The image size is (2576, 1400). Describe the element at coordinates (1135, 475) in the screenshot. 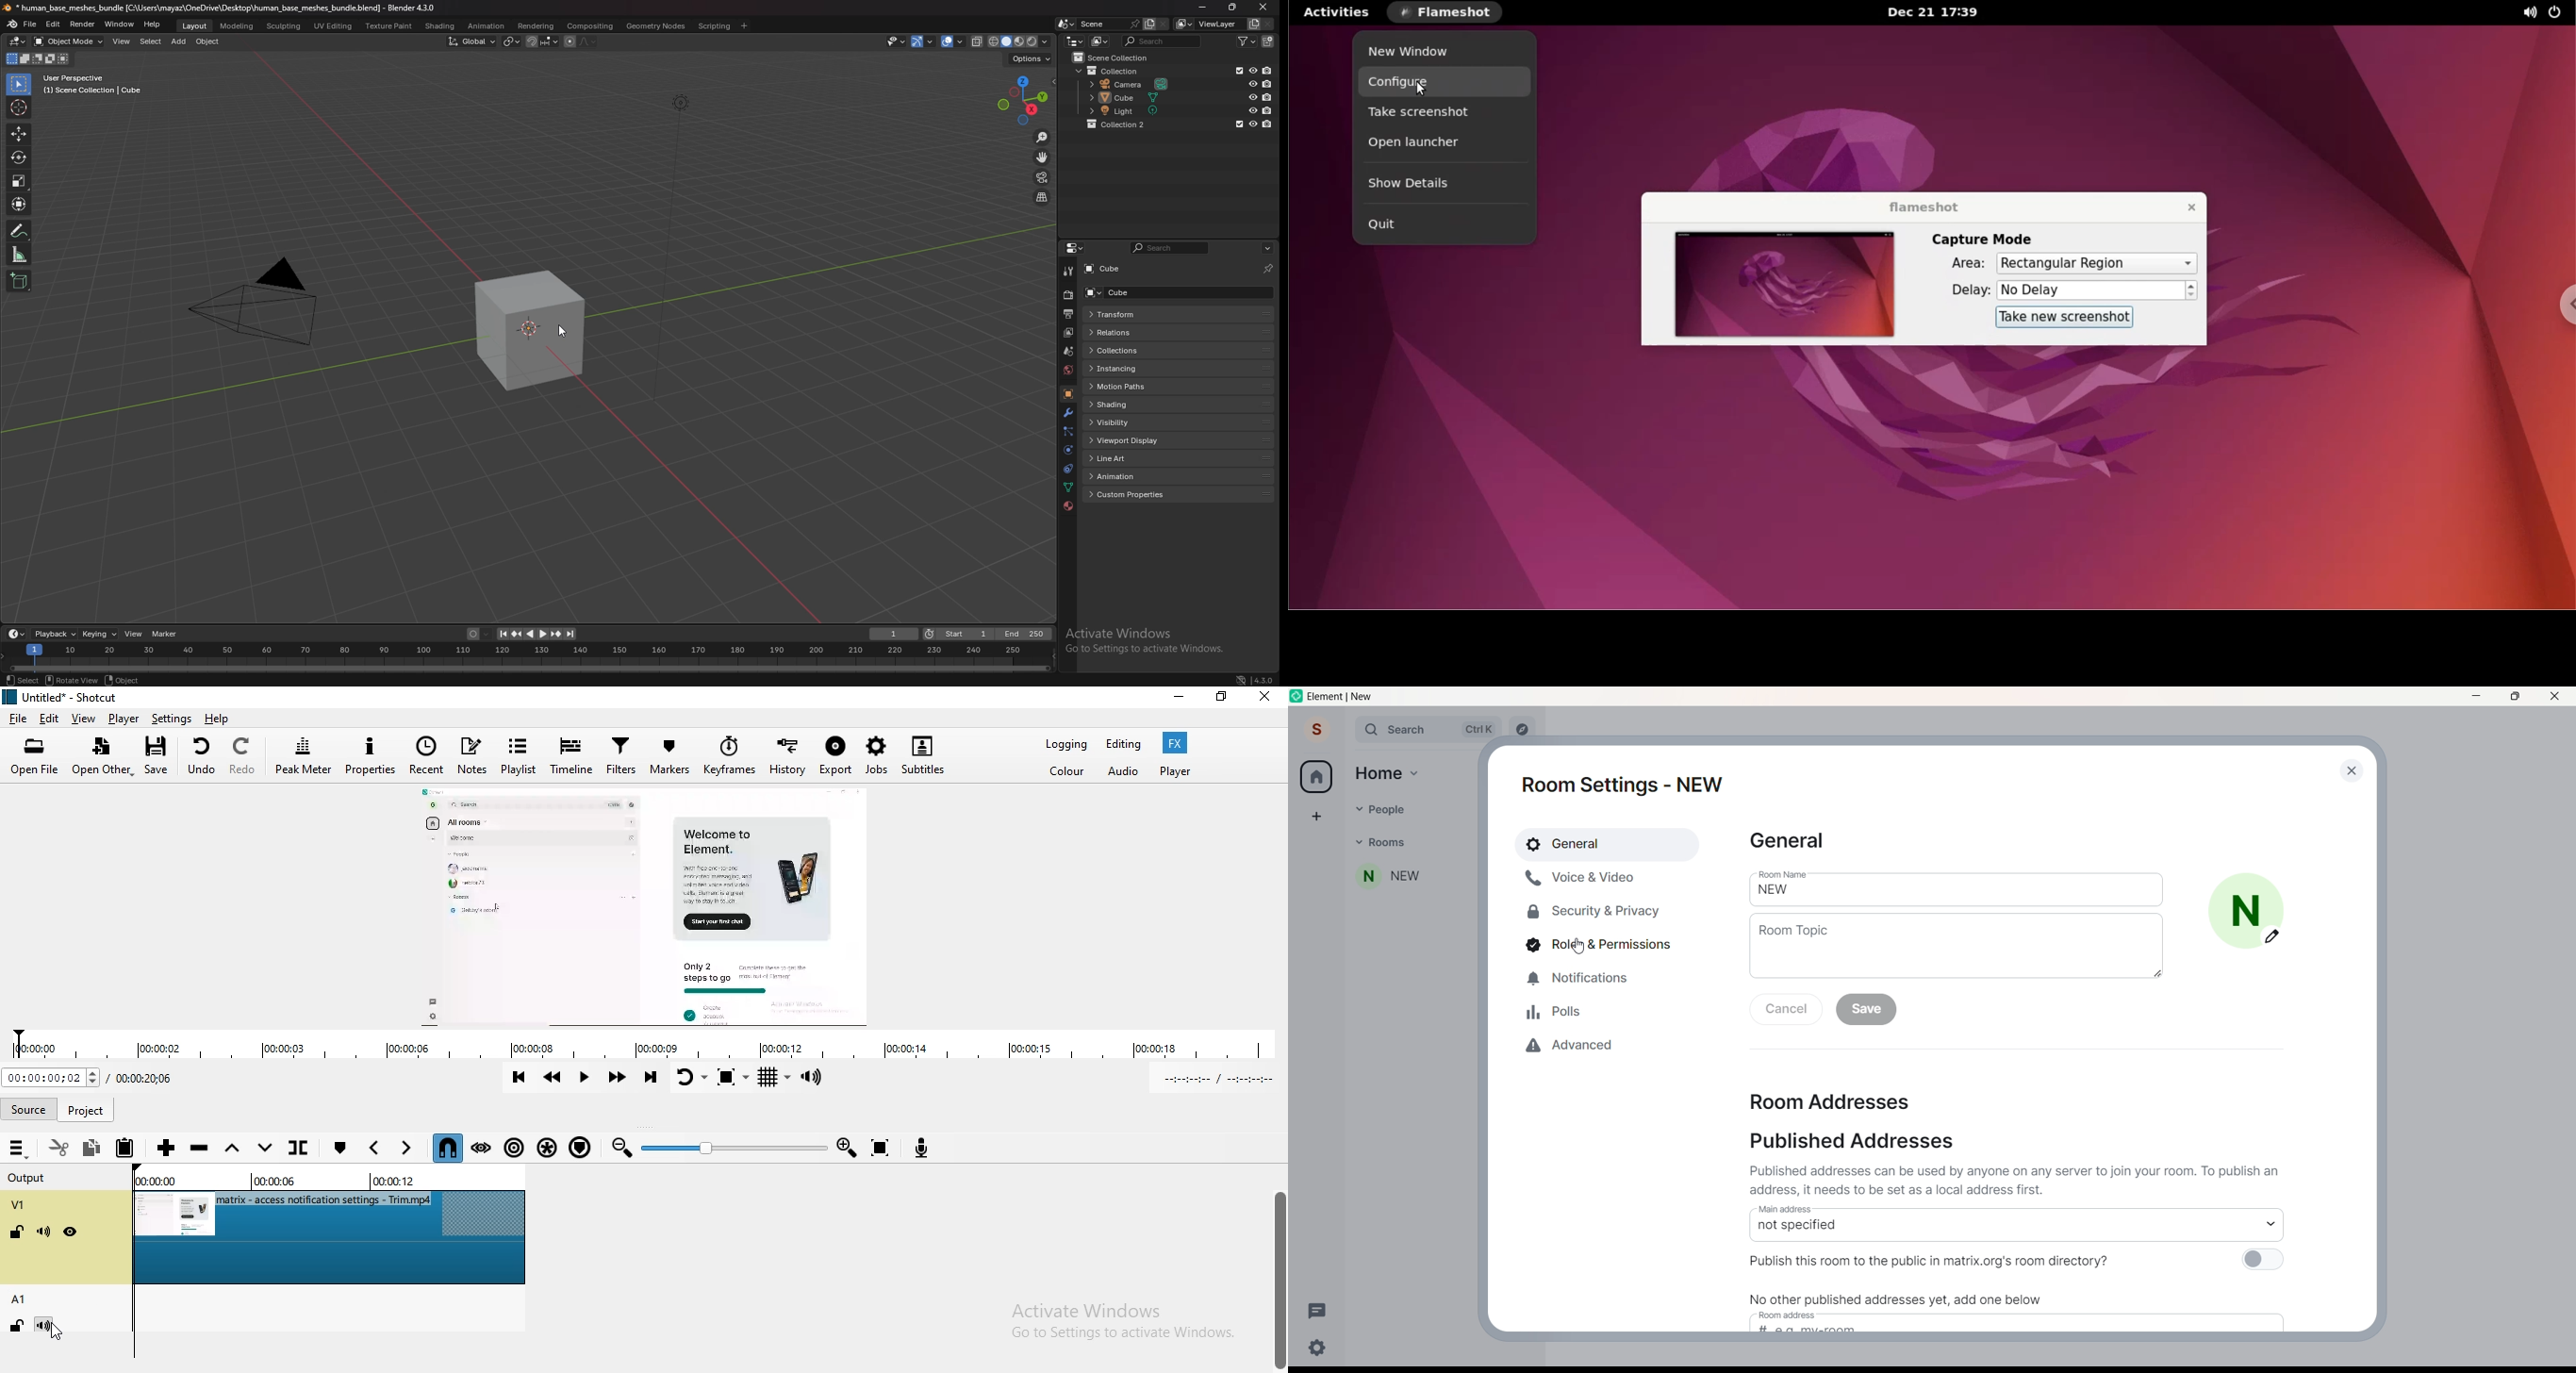

I see `animation` at that location.